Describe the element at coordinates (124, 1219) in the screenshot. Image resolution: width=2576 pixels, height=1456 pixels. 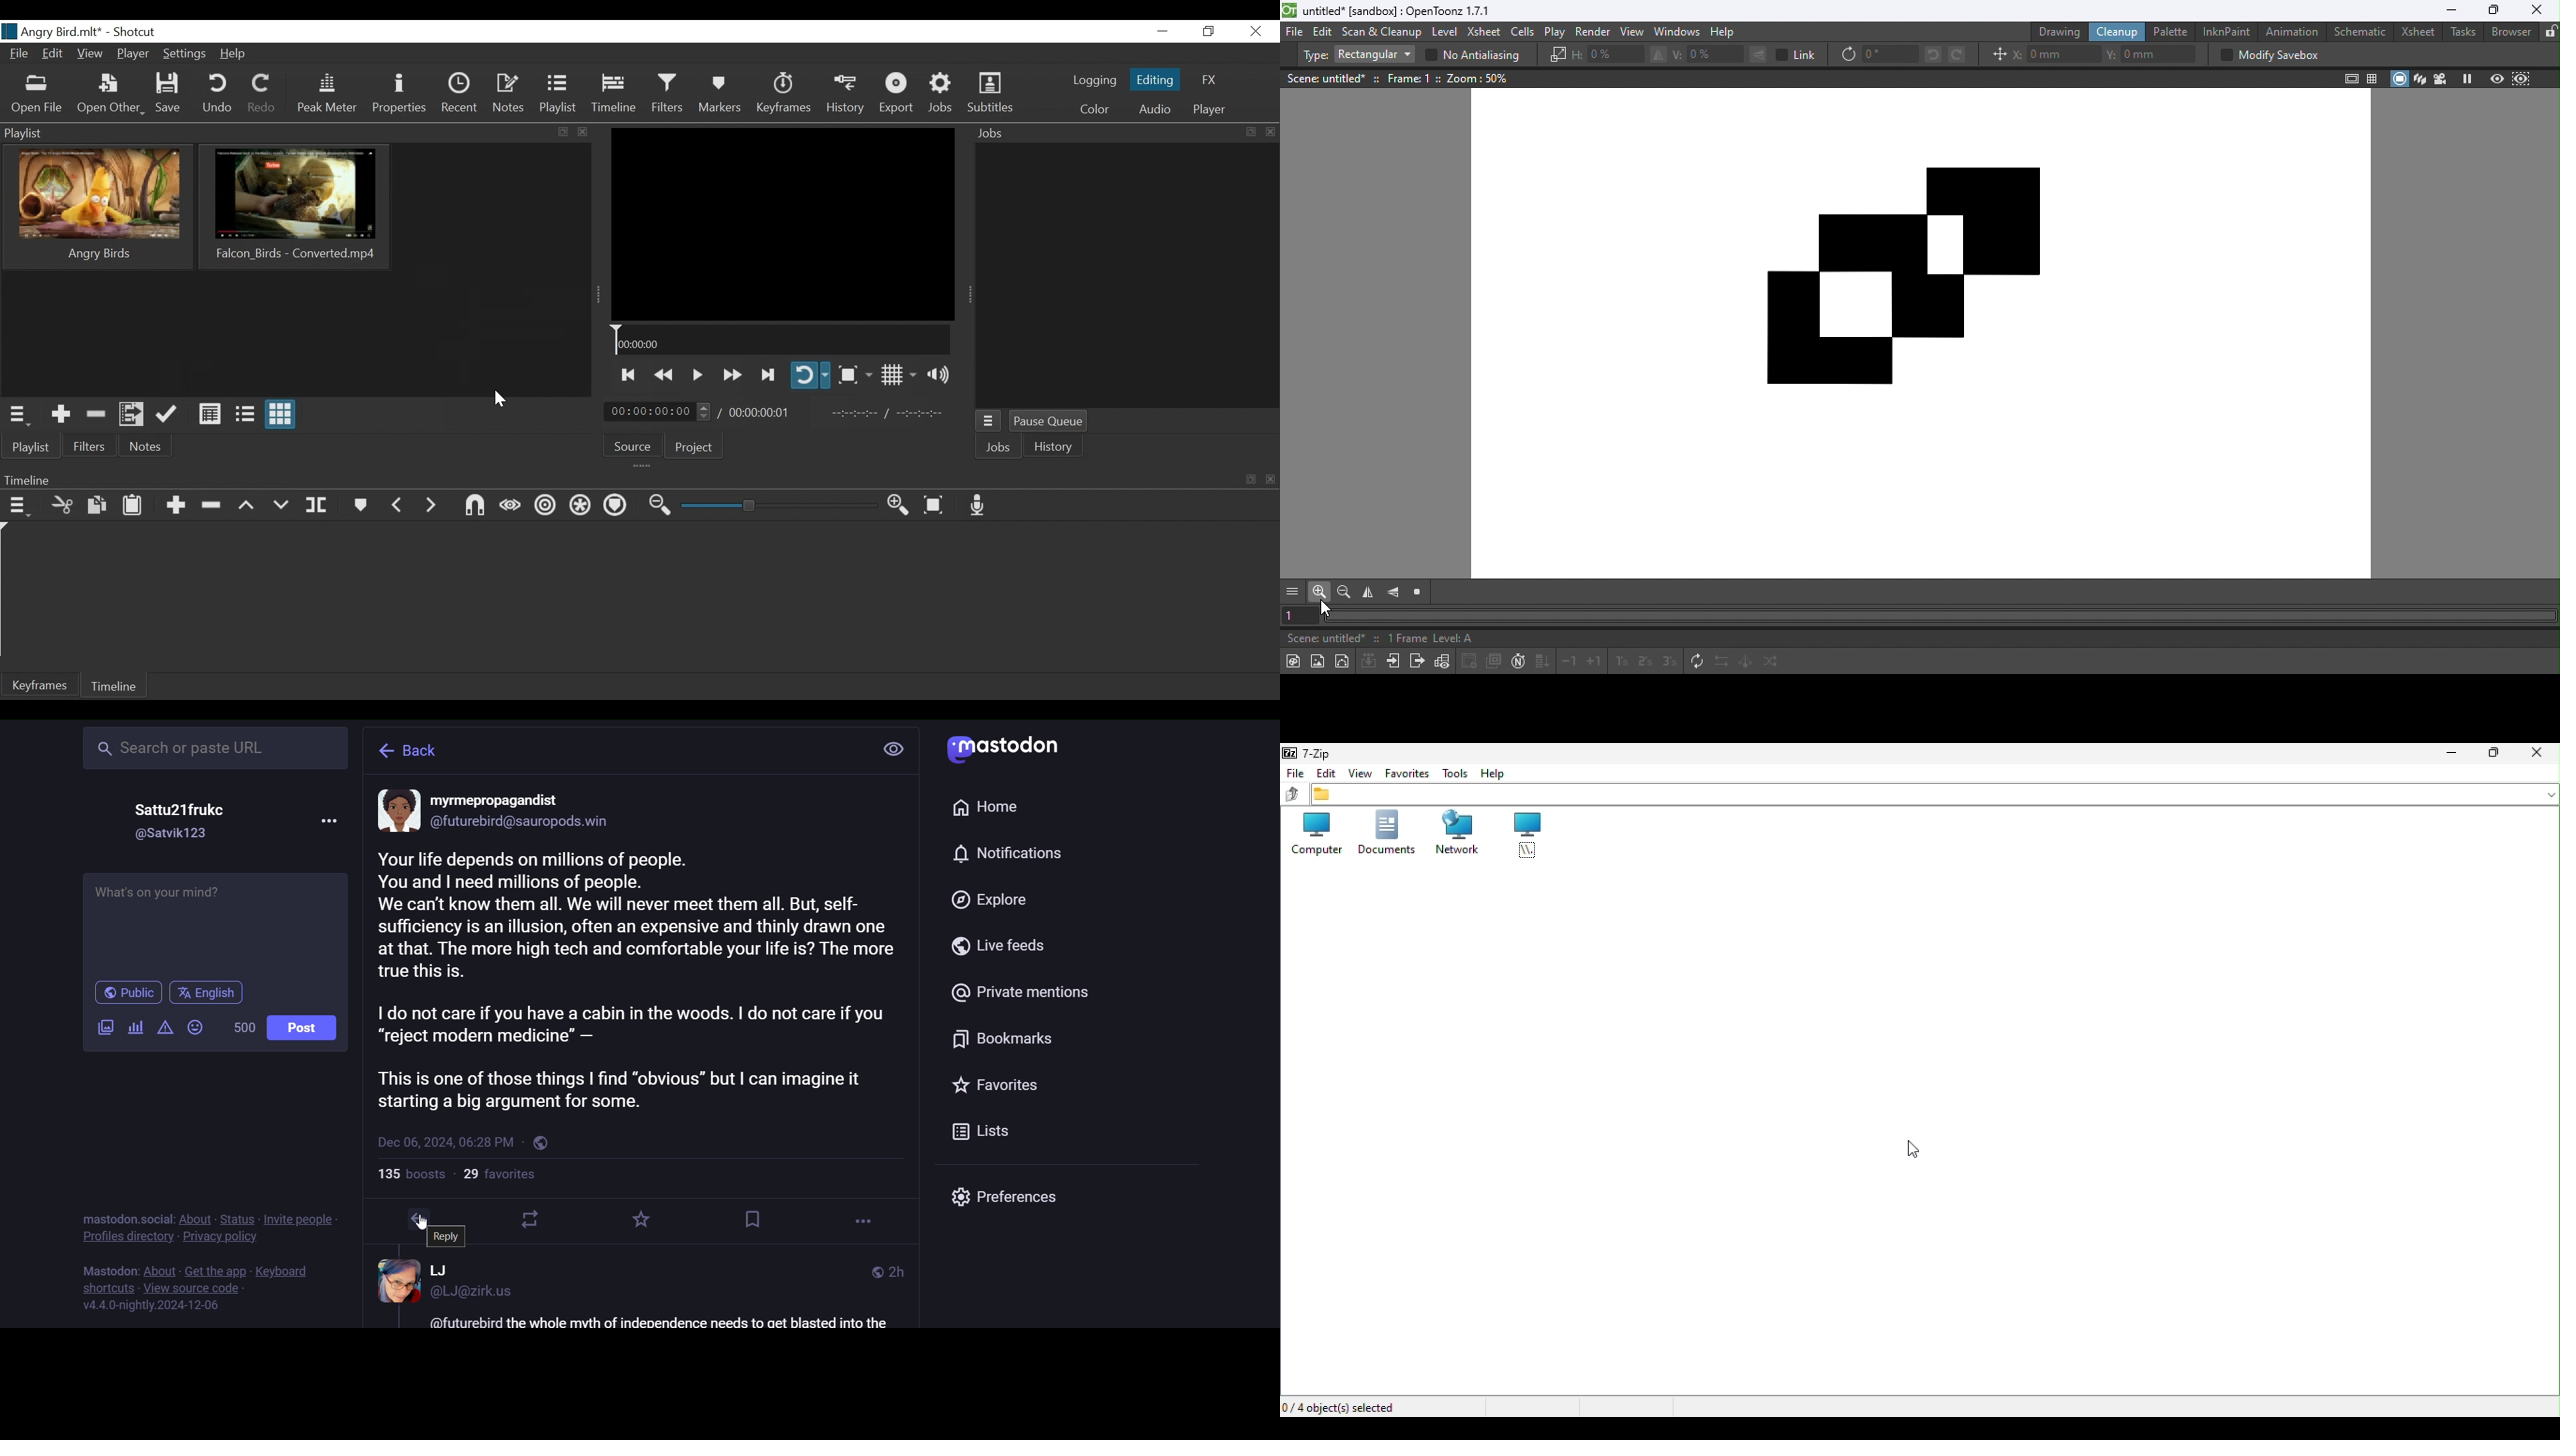
I see `mastodon social` at that location.